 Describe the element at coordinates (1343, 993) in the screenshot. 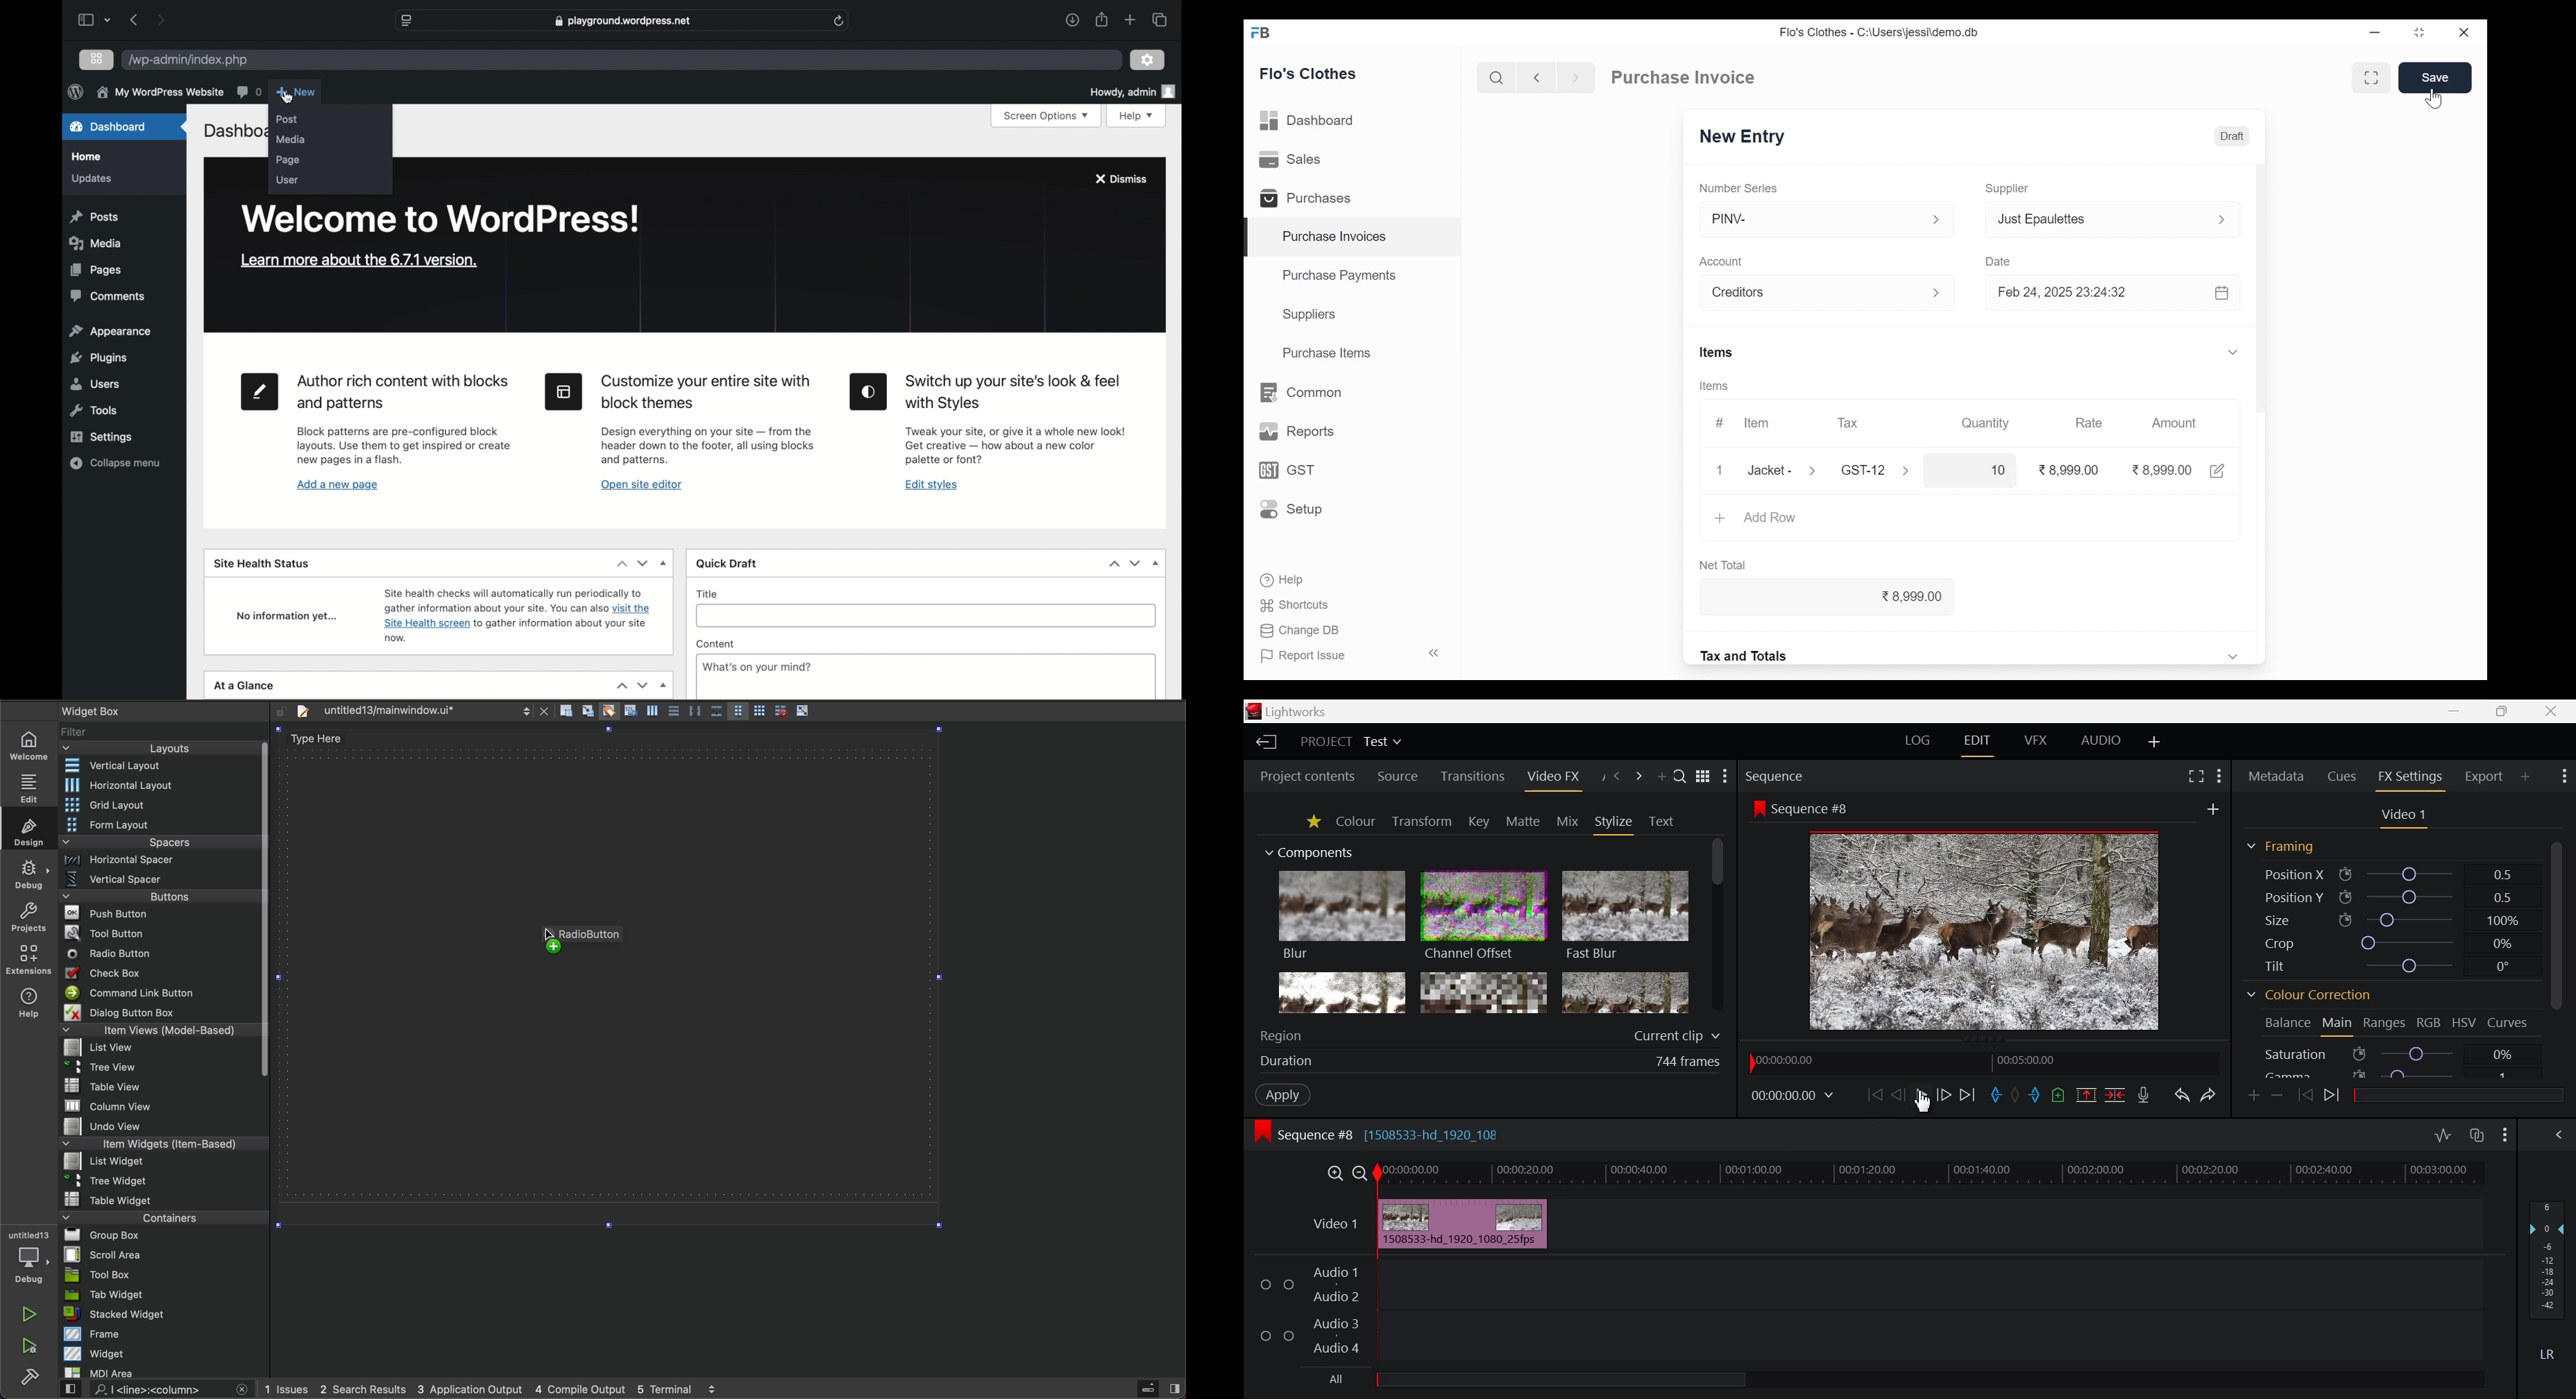

I see `Glow` at that location.